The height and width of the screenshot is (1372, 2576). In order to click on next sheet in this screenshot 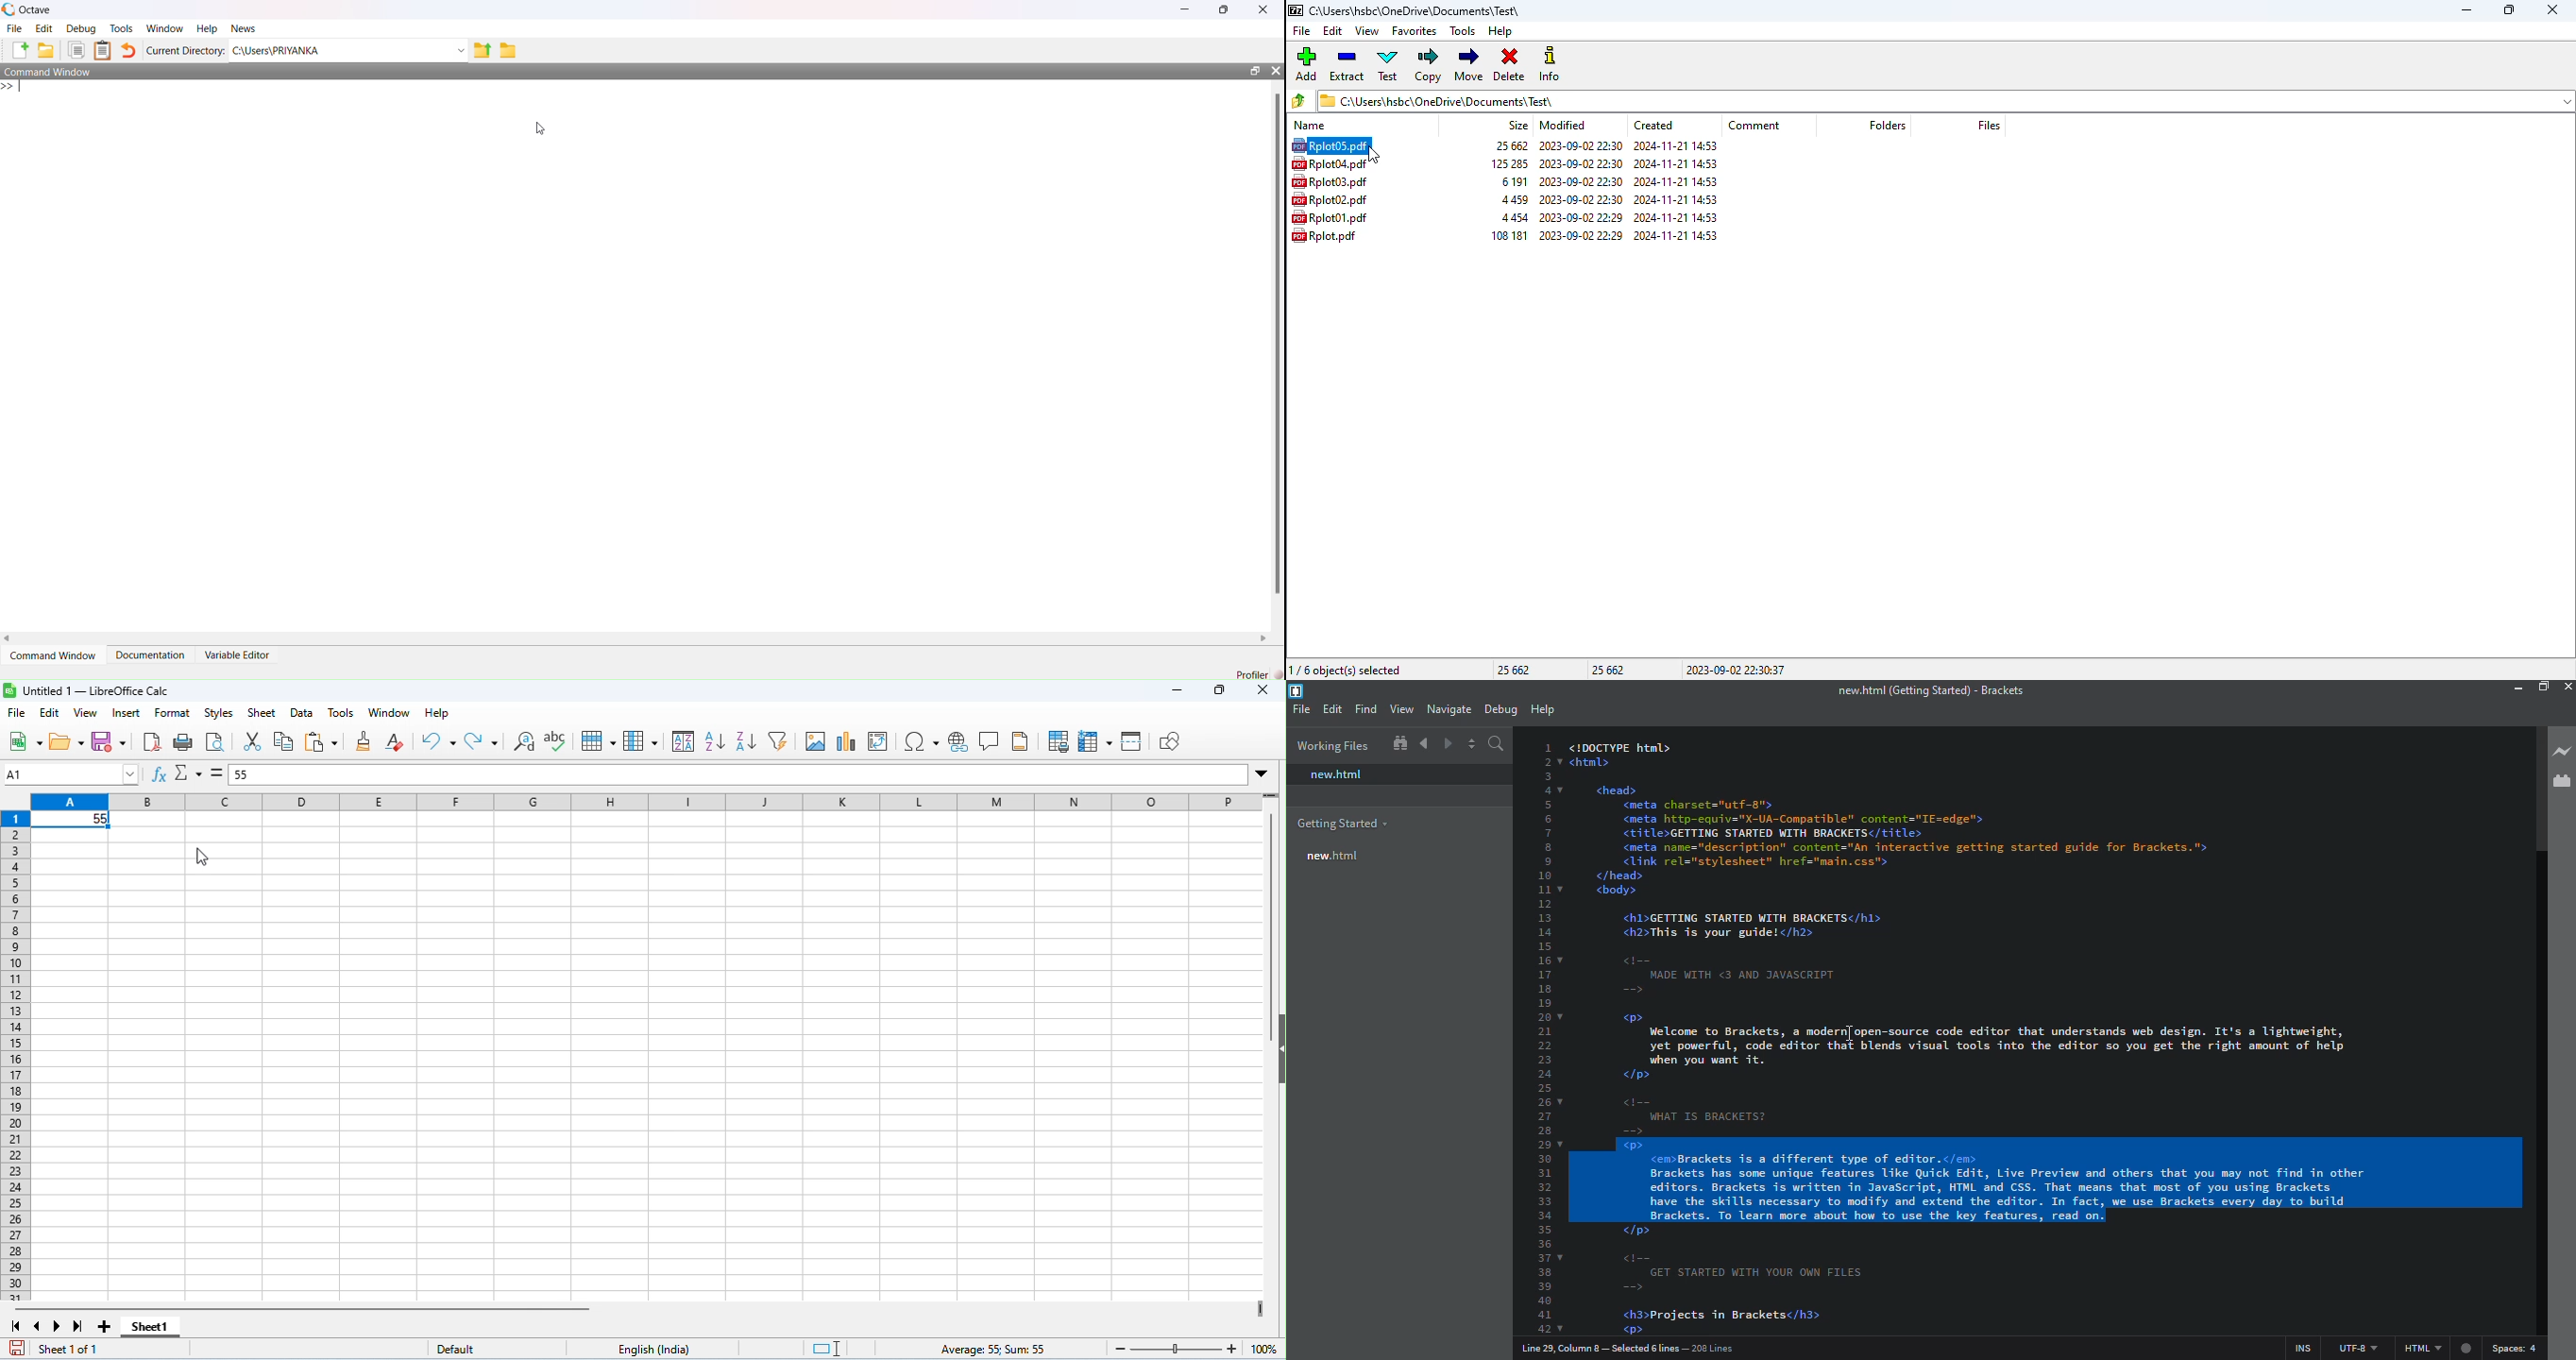, I will do `click(56, 1326)`.